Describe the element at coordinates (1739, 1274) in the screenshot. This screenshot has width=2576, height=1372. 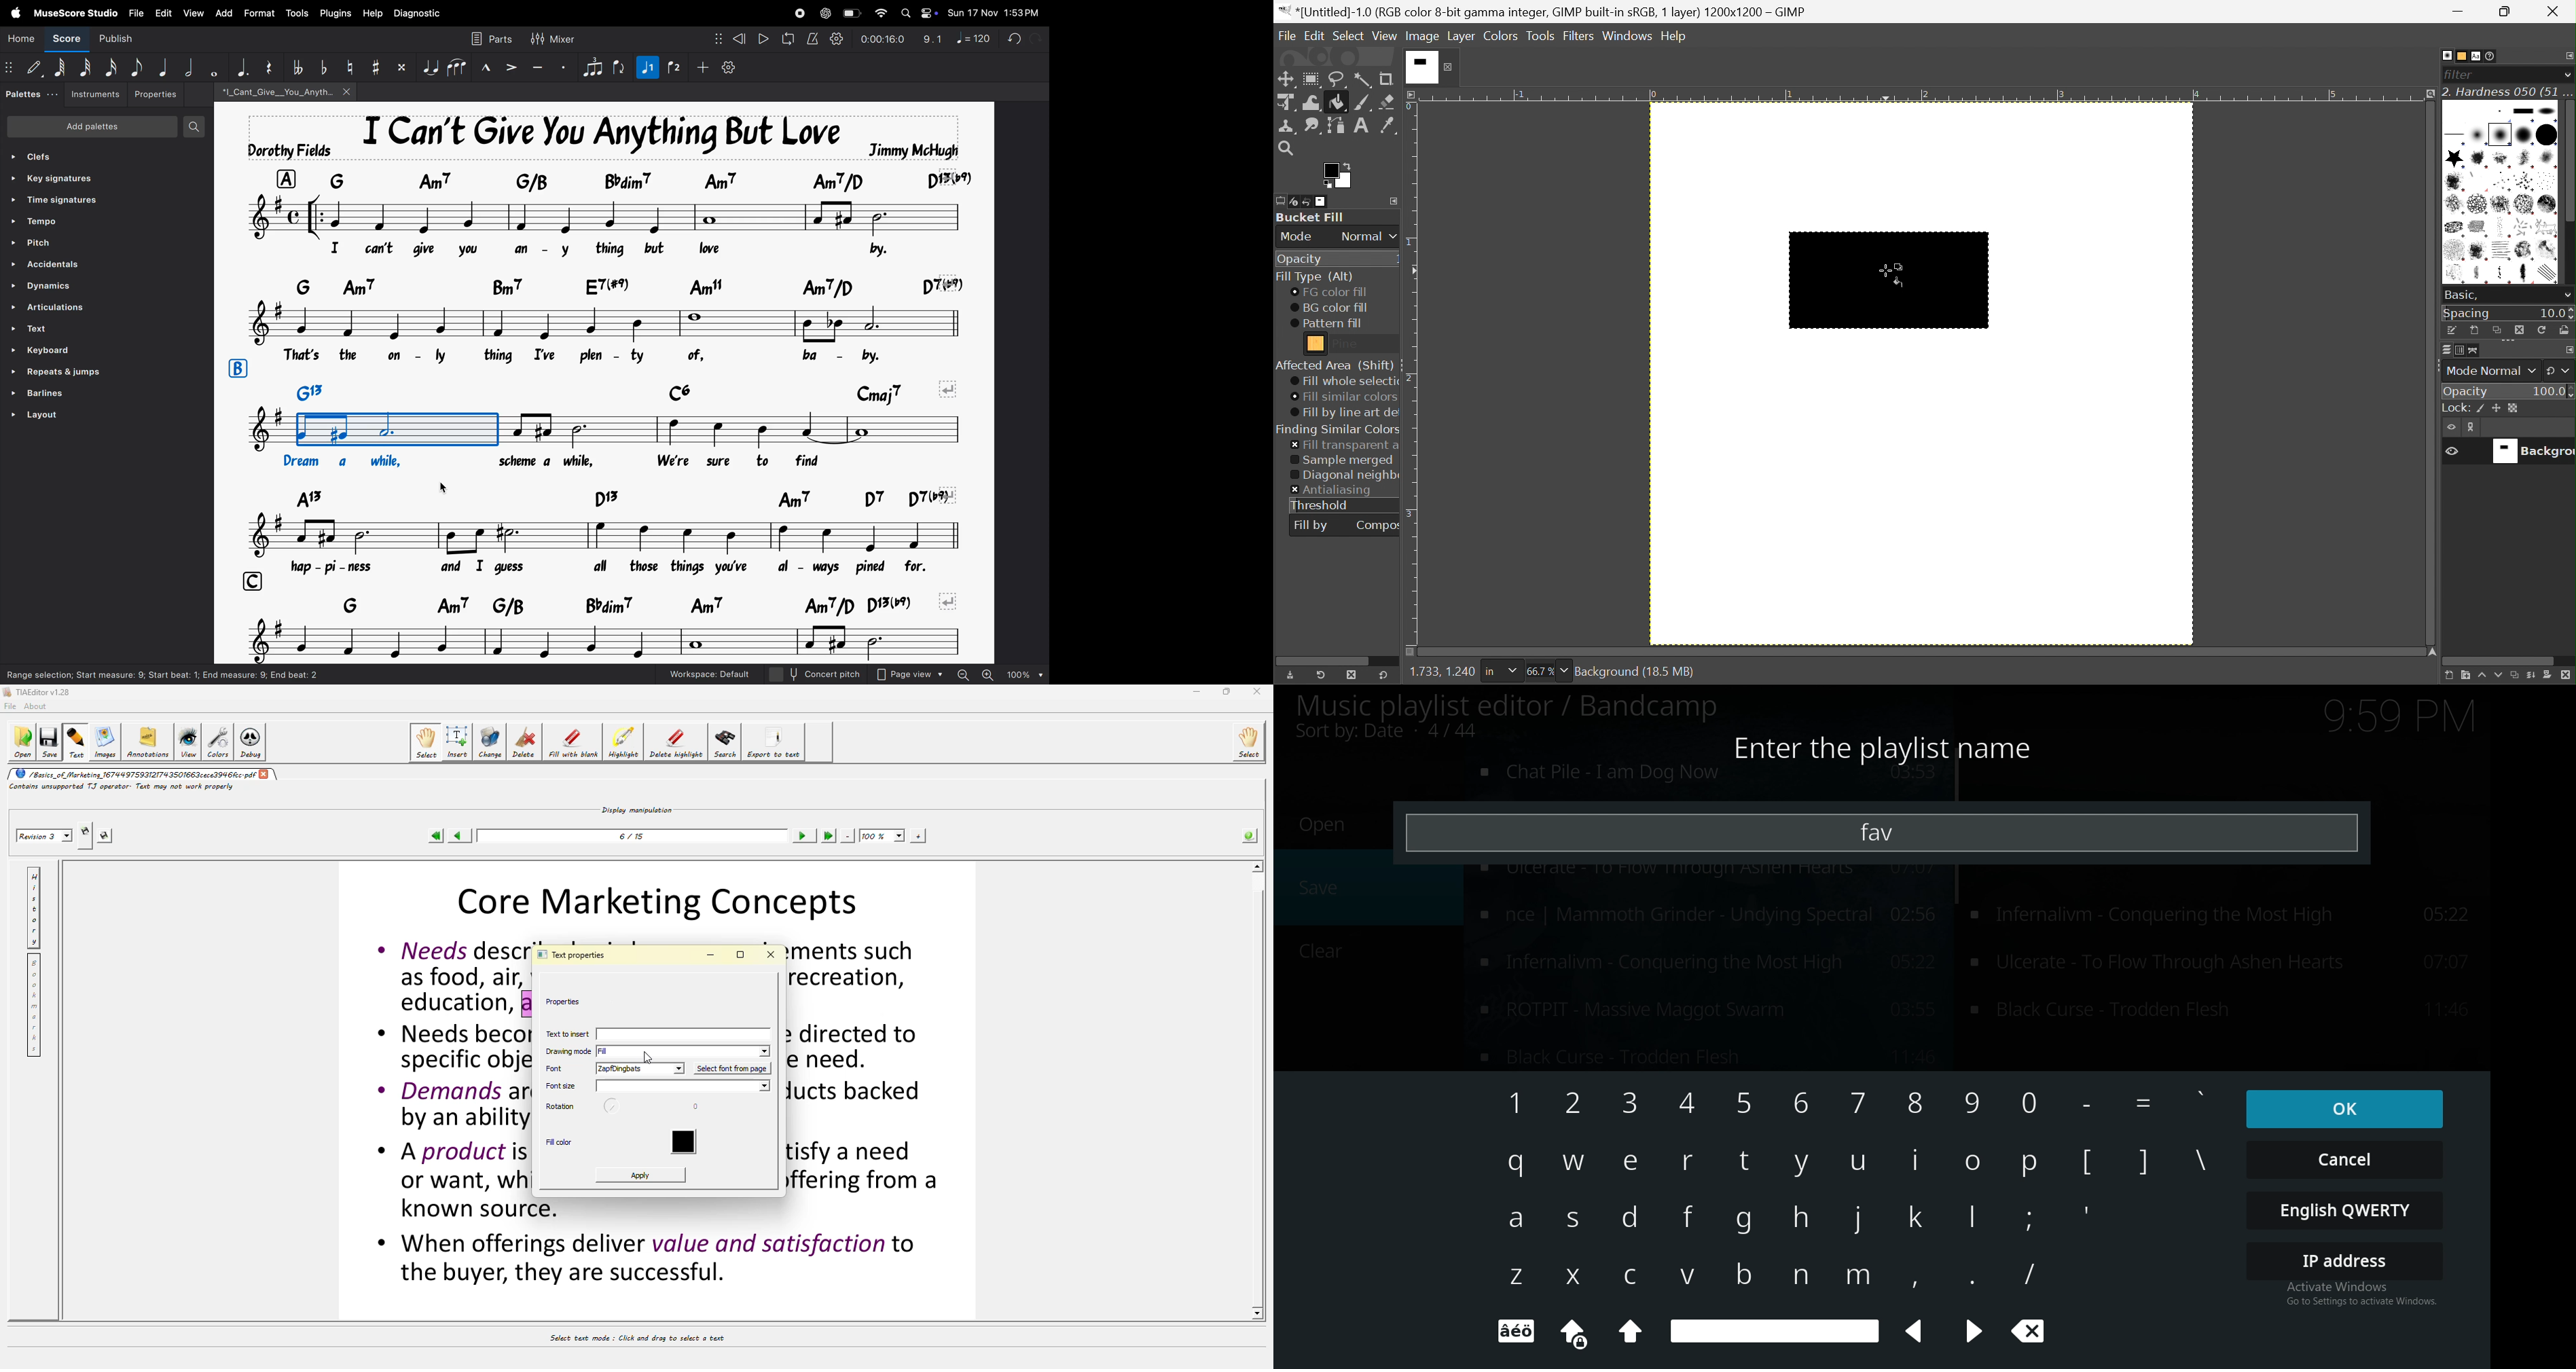
I see `keyboard input` at that location.